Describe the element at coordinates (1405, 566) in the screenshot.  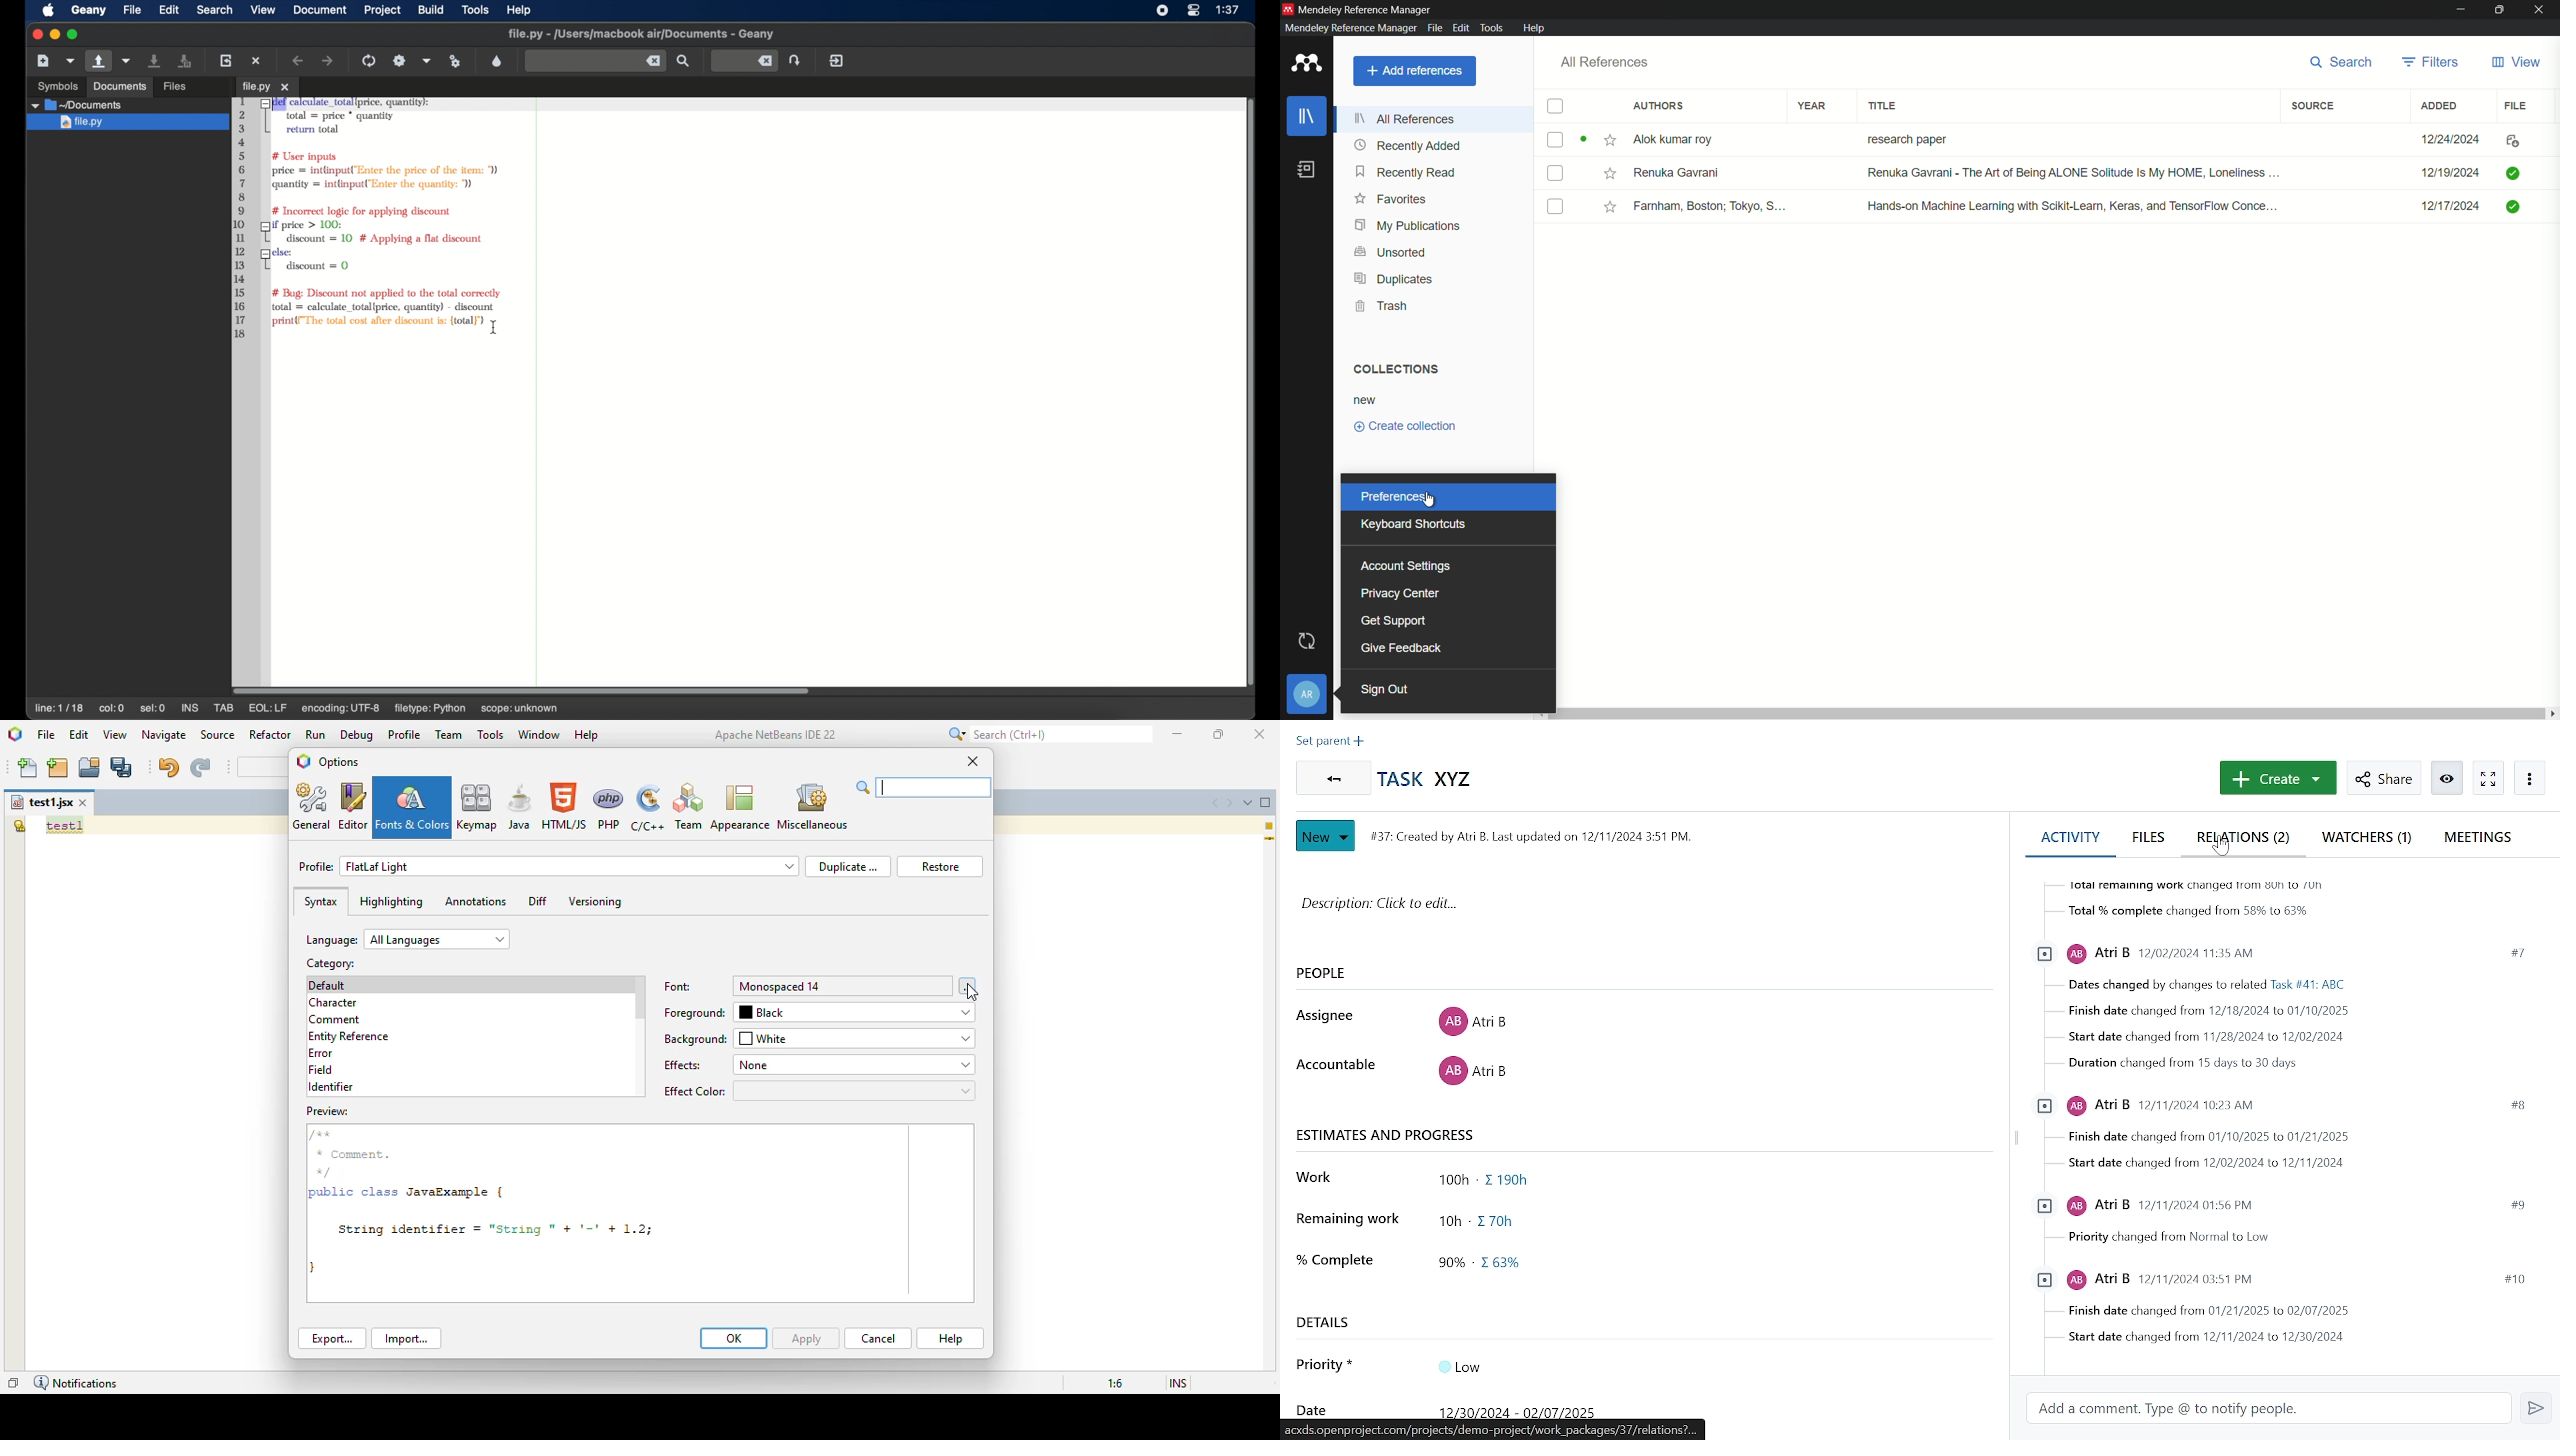
I see `account settings` at that location.